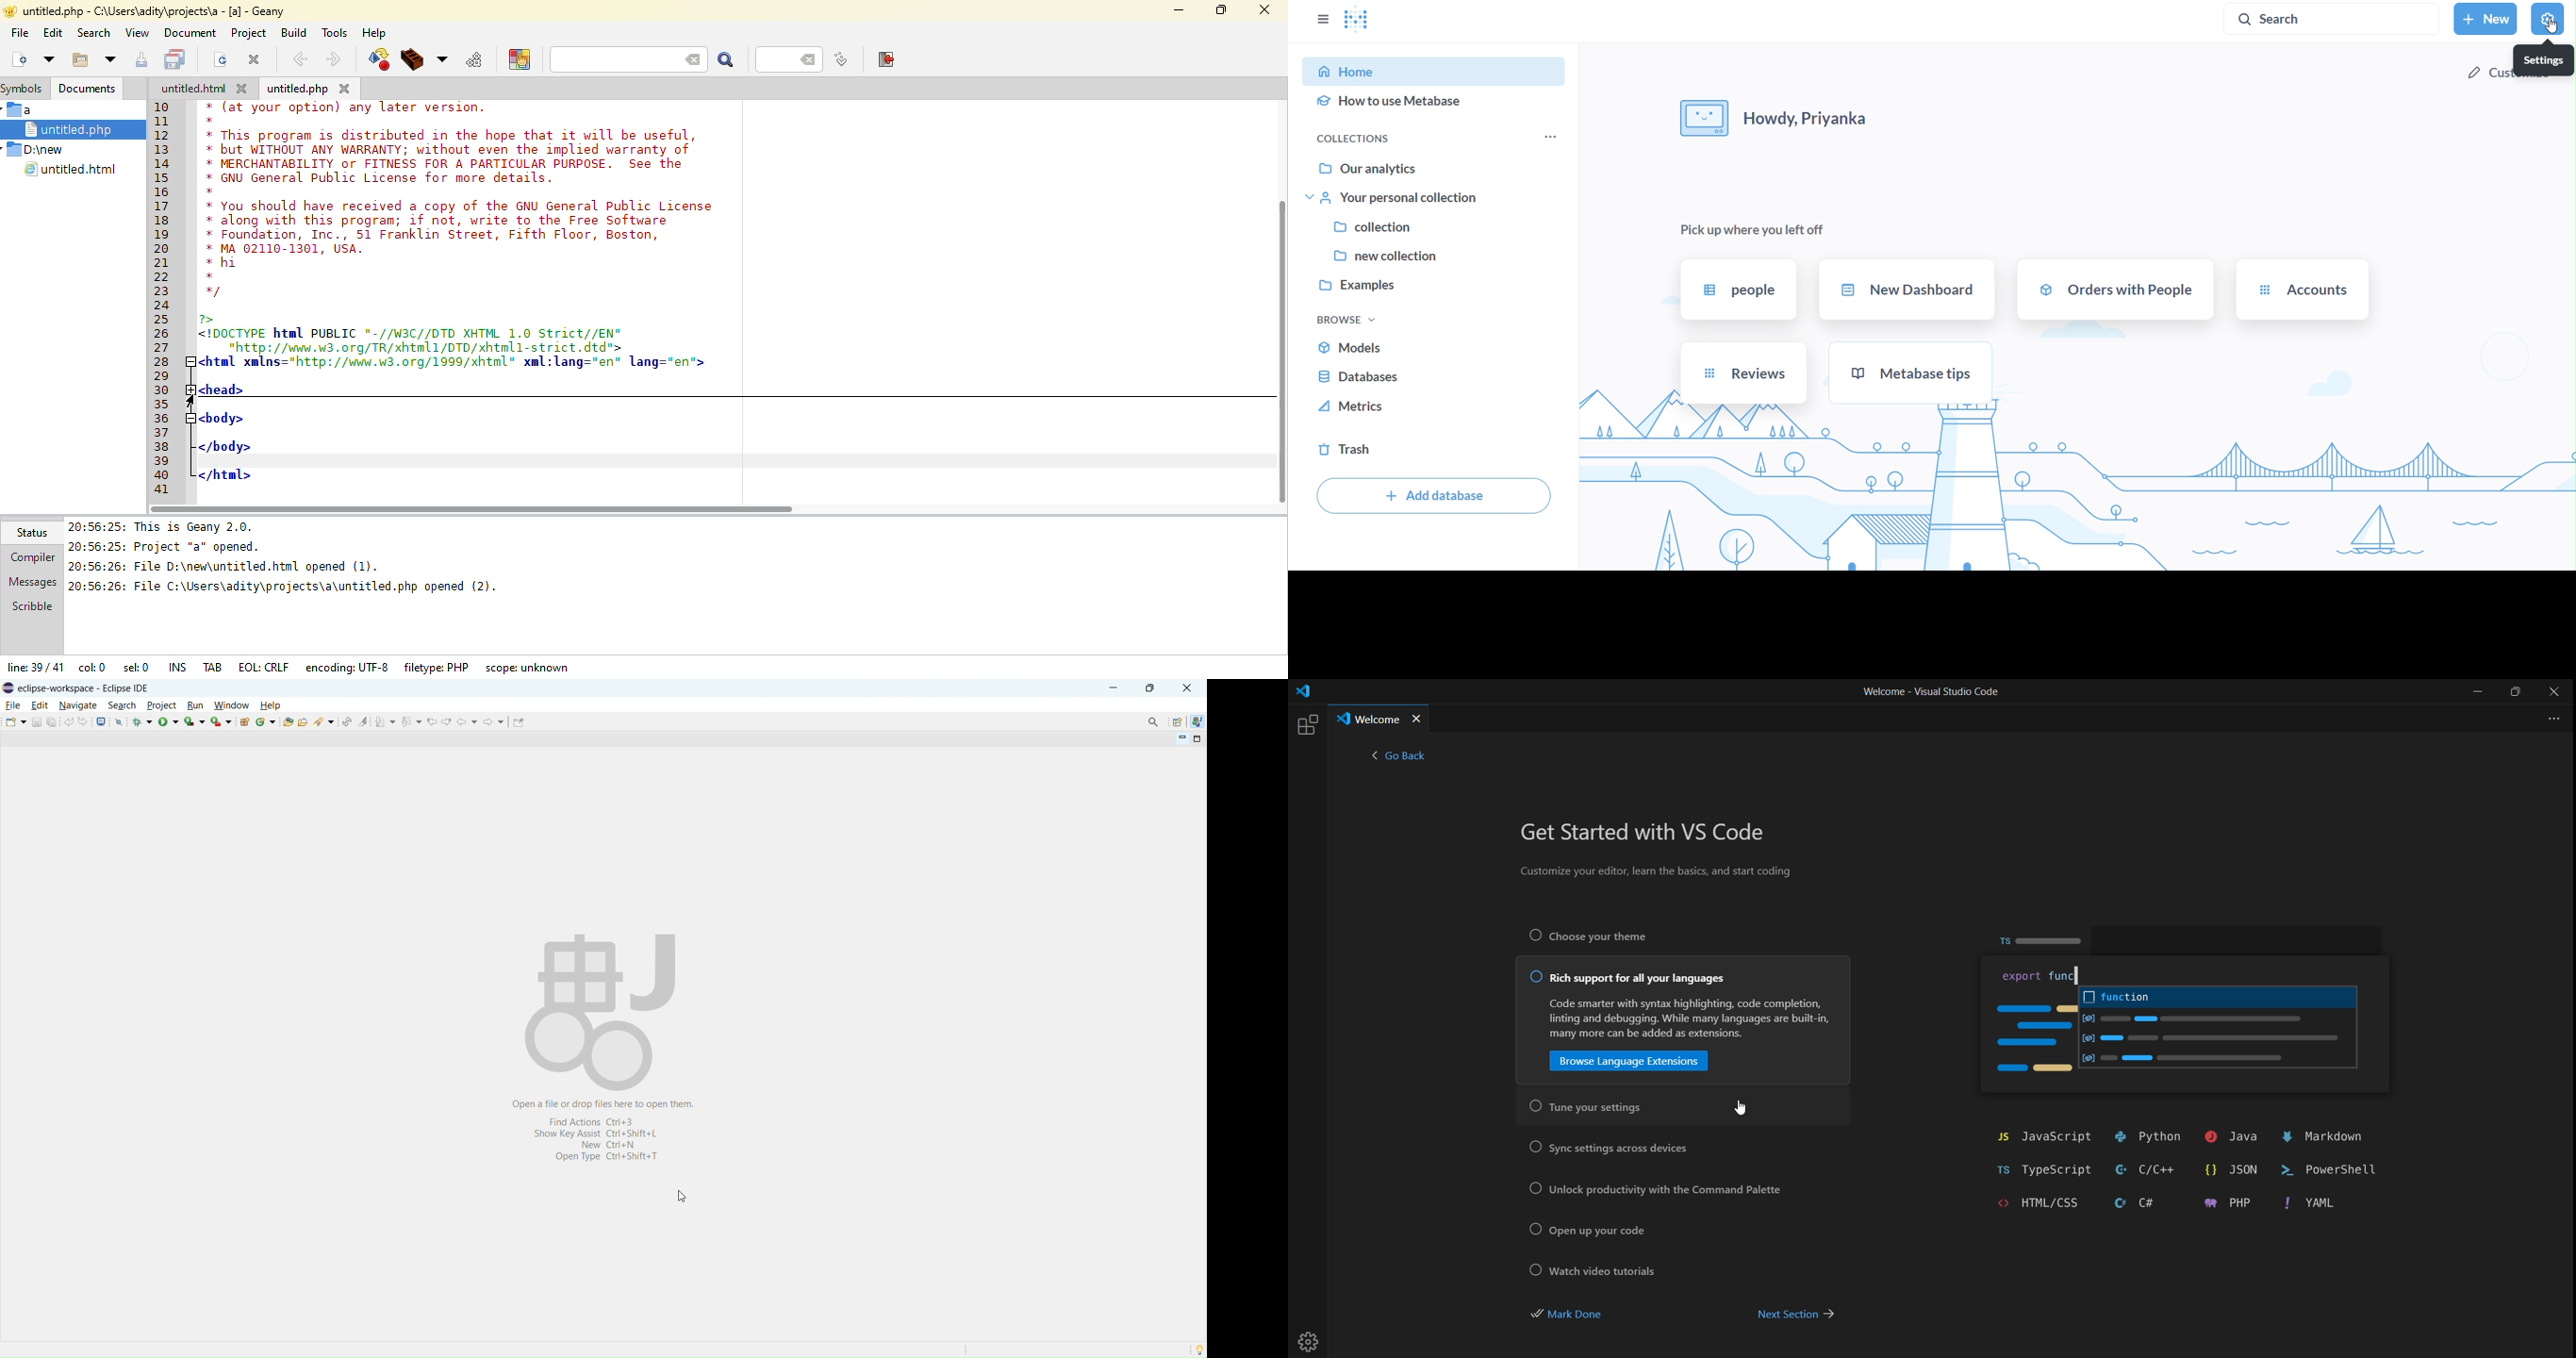 The height and width of the screenshot is (1372, 2576). What do you see at coordinates (1436, 228) in the screenshot?
I see `collection` at bounding box center [1436, 228].